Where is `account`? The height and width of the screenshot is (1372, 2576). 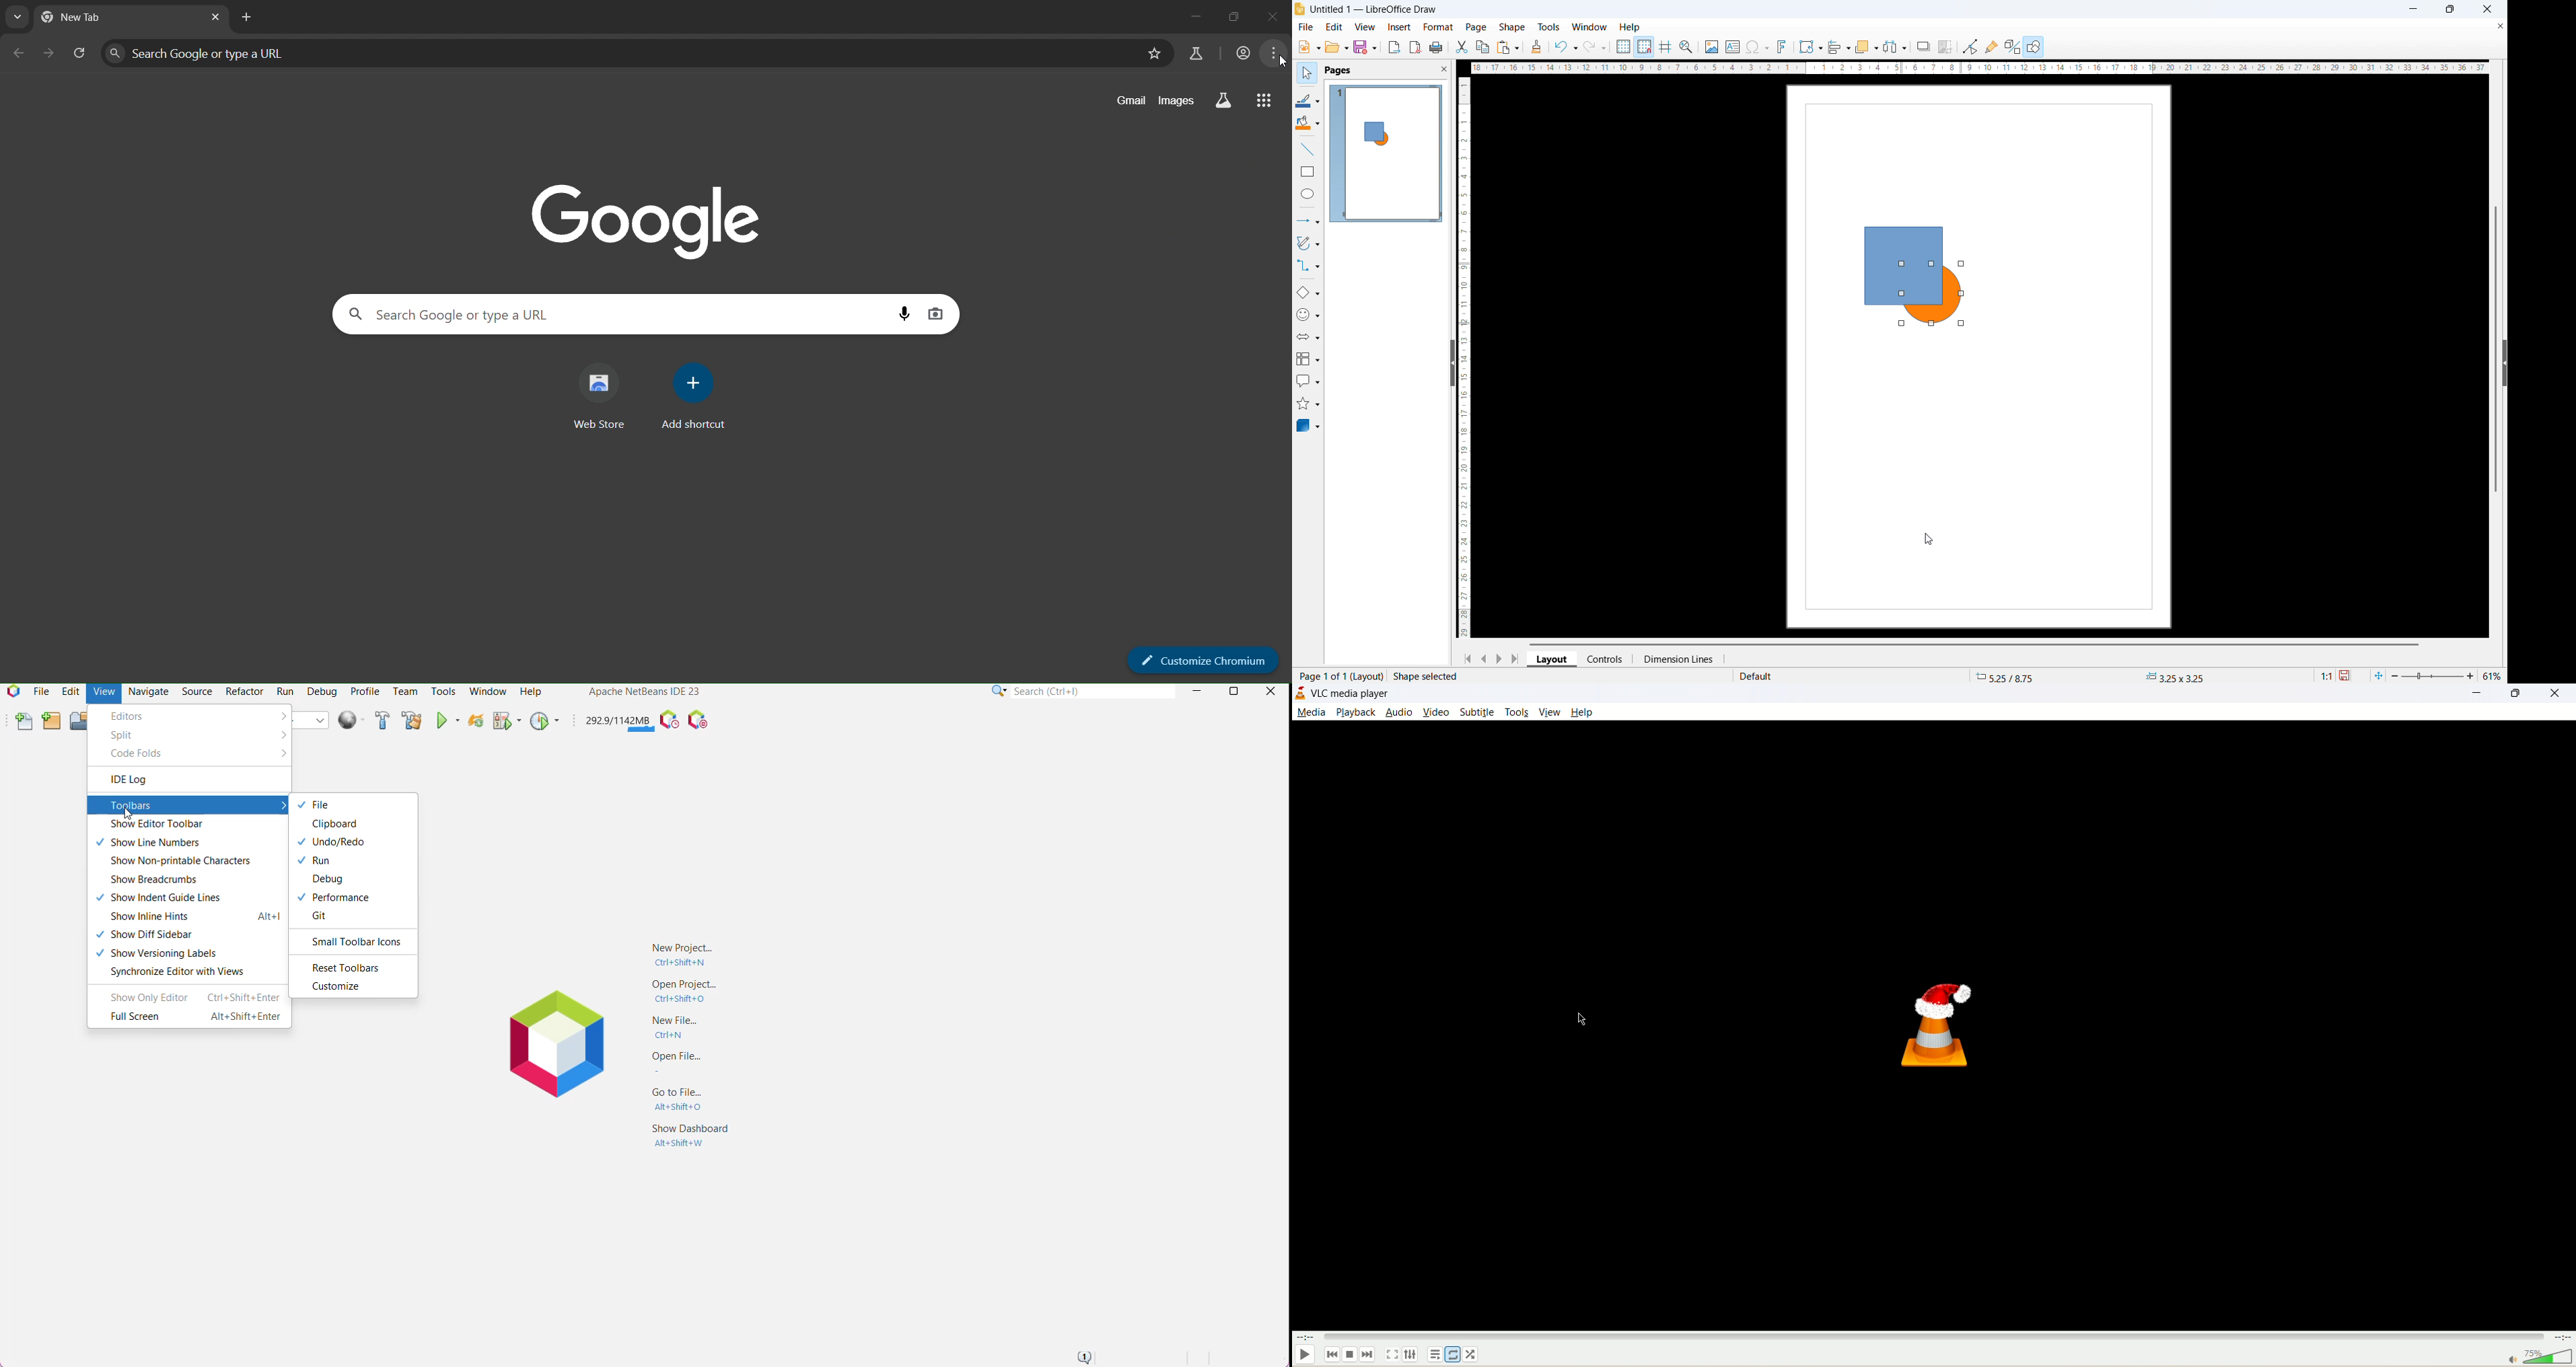
account is located at coordinates (1243, 51).